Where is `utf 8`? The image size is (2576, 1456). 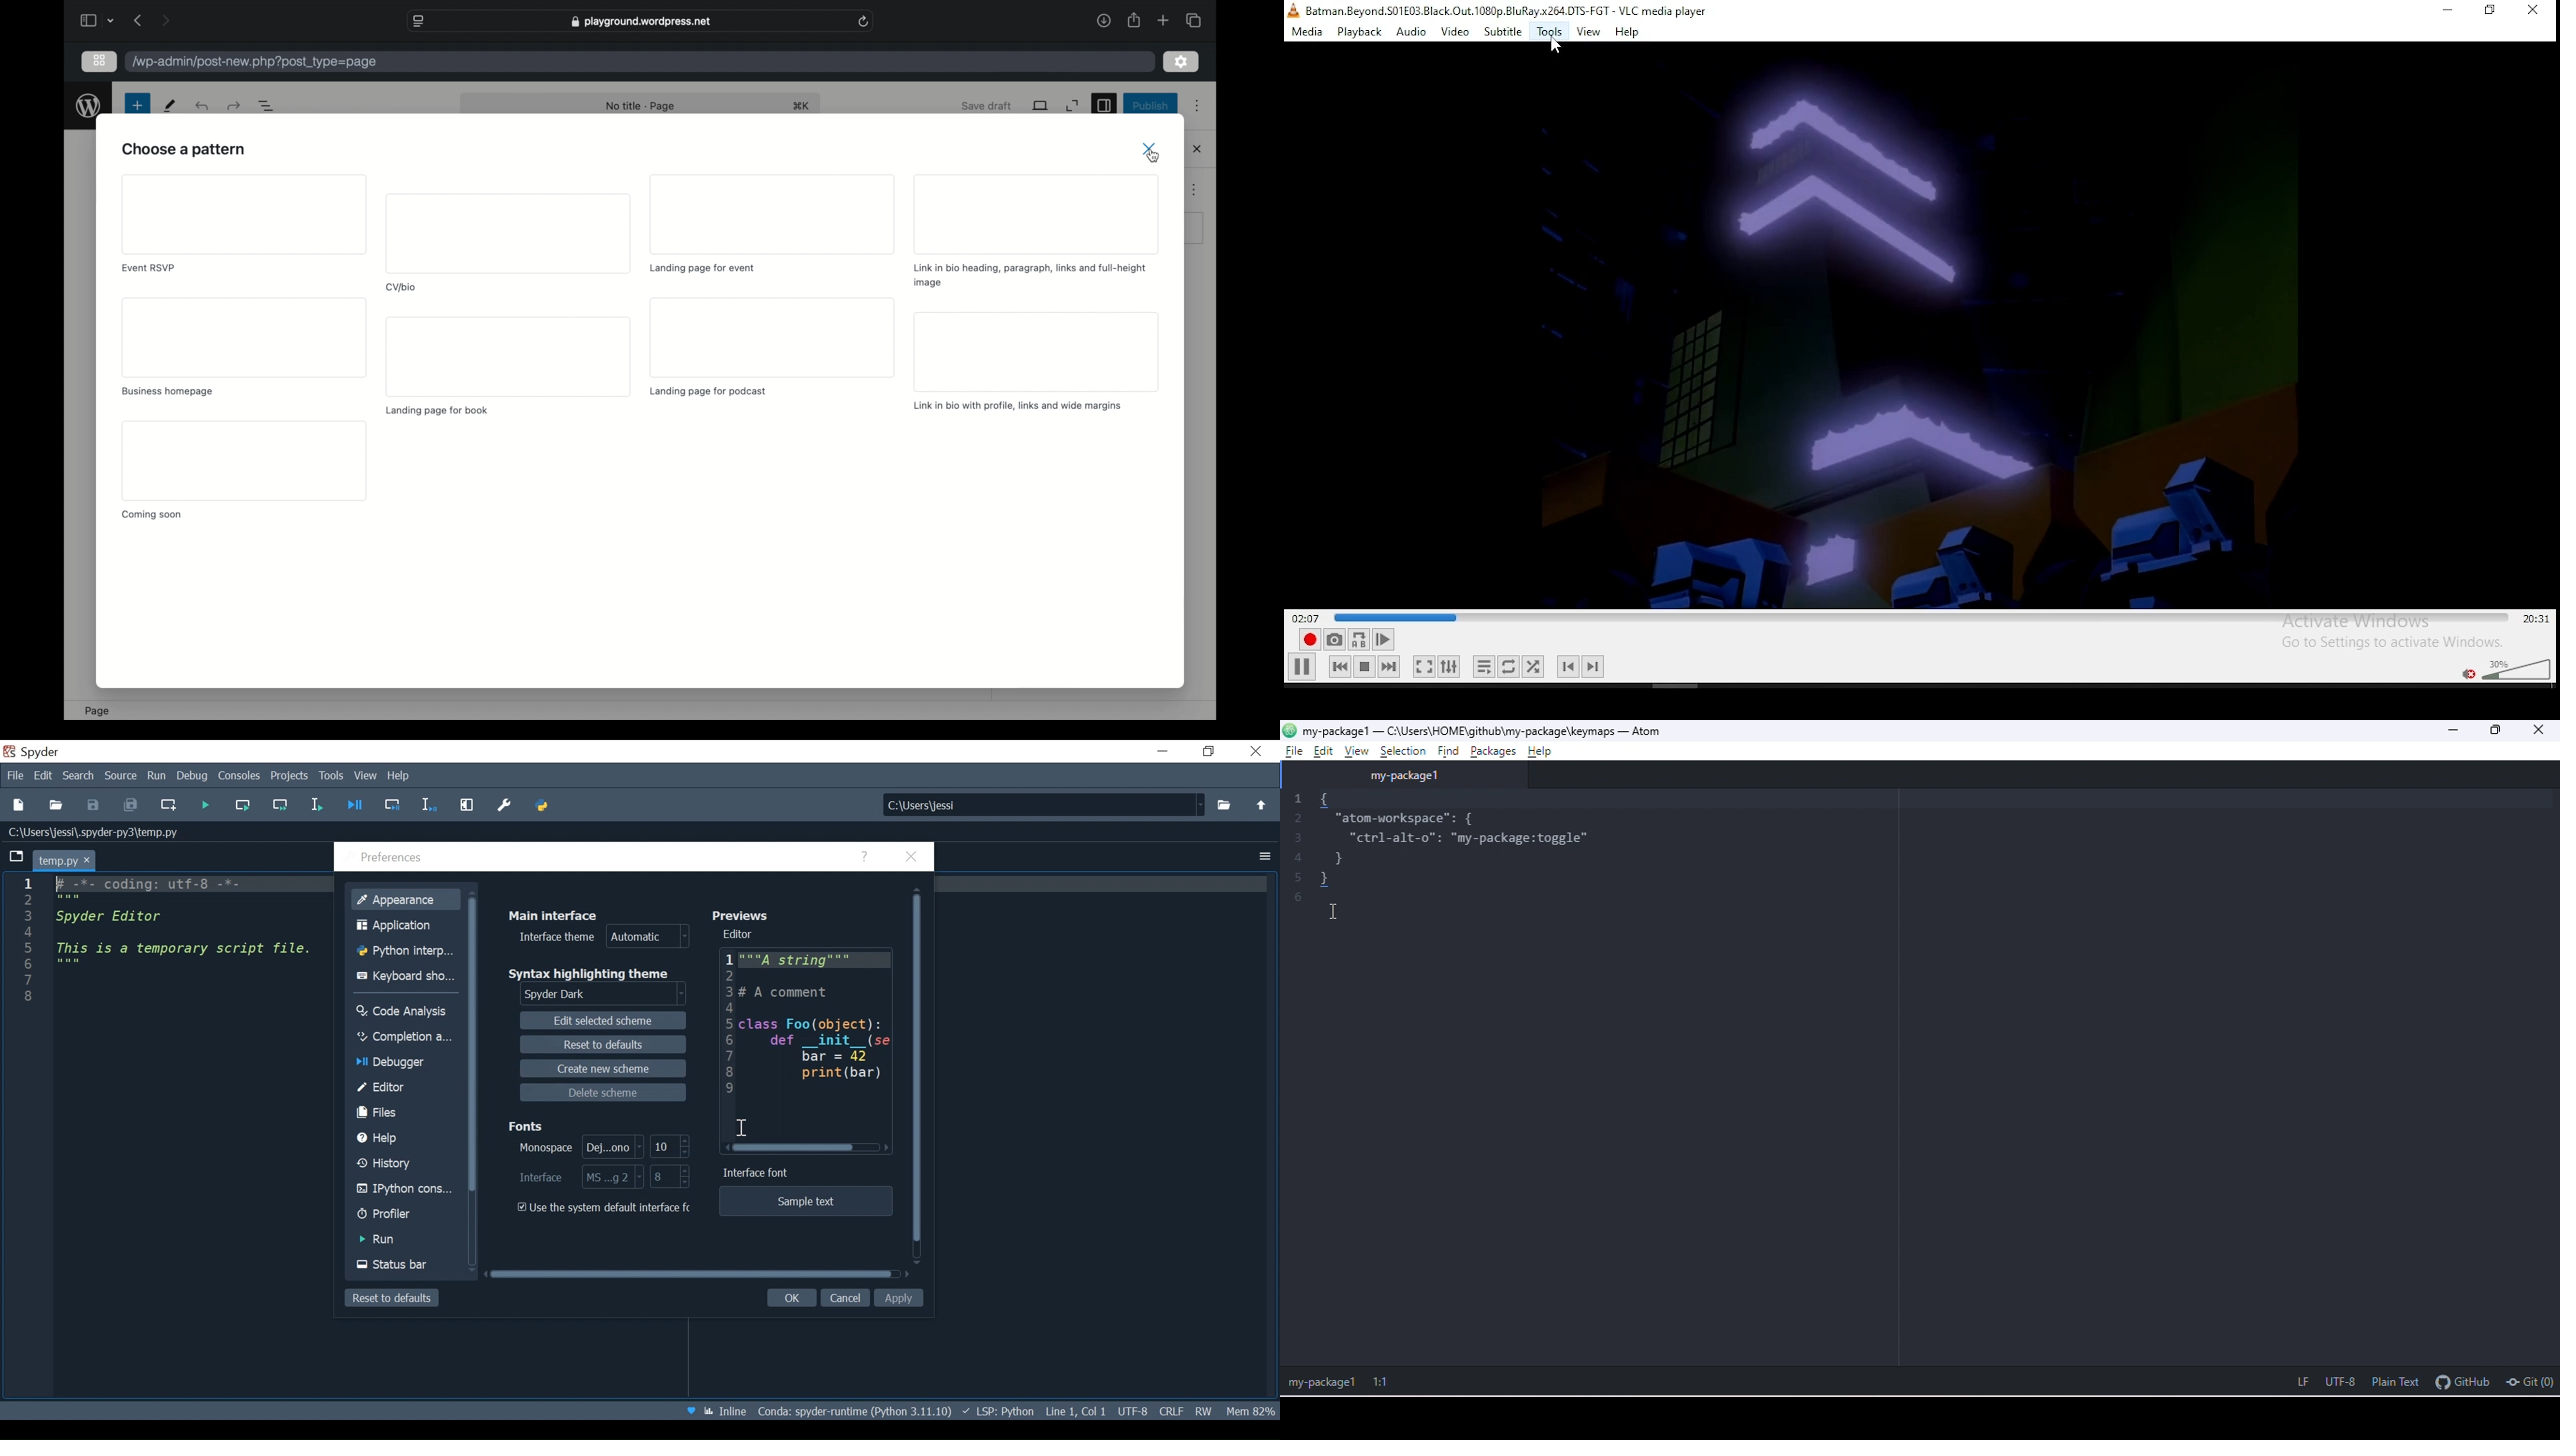
utf 8 is located at coordinates (2342, 1382).